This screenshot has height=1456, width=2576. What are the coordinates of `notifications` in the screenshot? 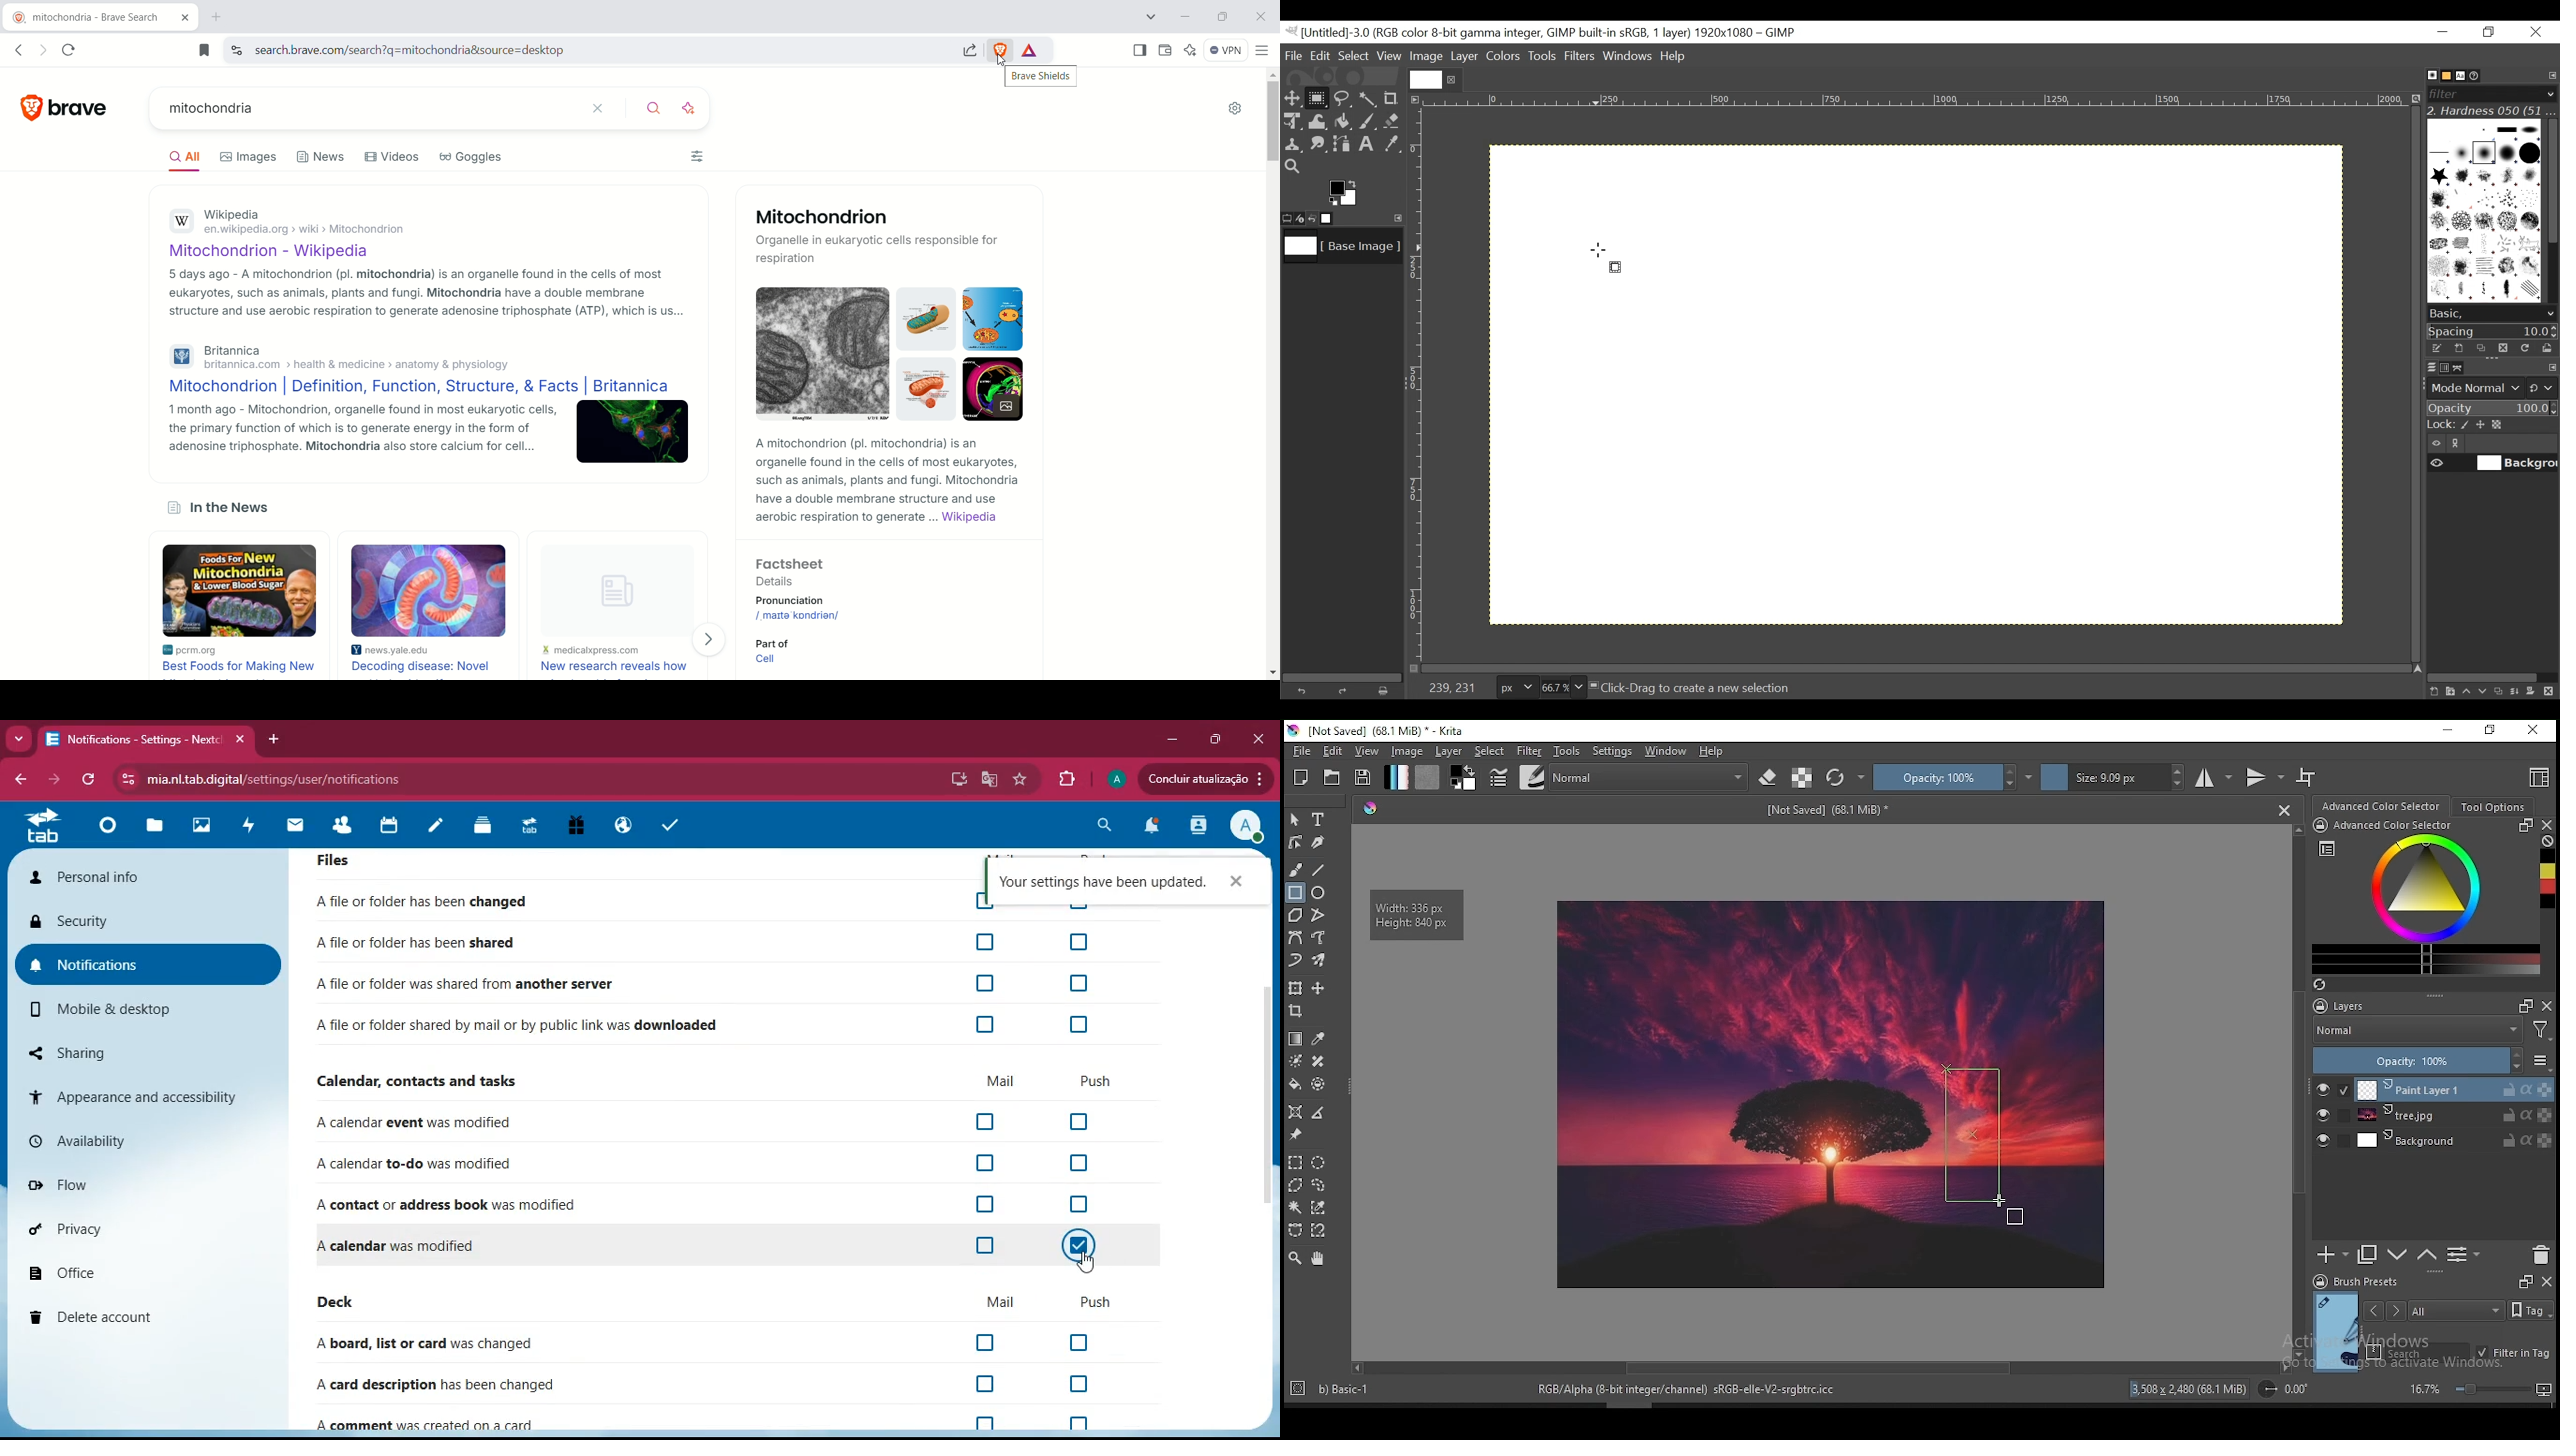 It's located at (147, 965).